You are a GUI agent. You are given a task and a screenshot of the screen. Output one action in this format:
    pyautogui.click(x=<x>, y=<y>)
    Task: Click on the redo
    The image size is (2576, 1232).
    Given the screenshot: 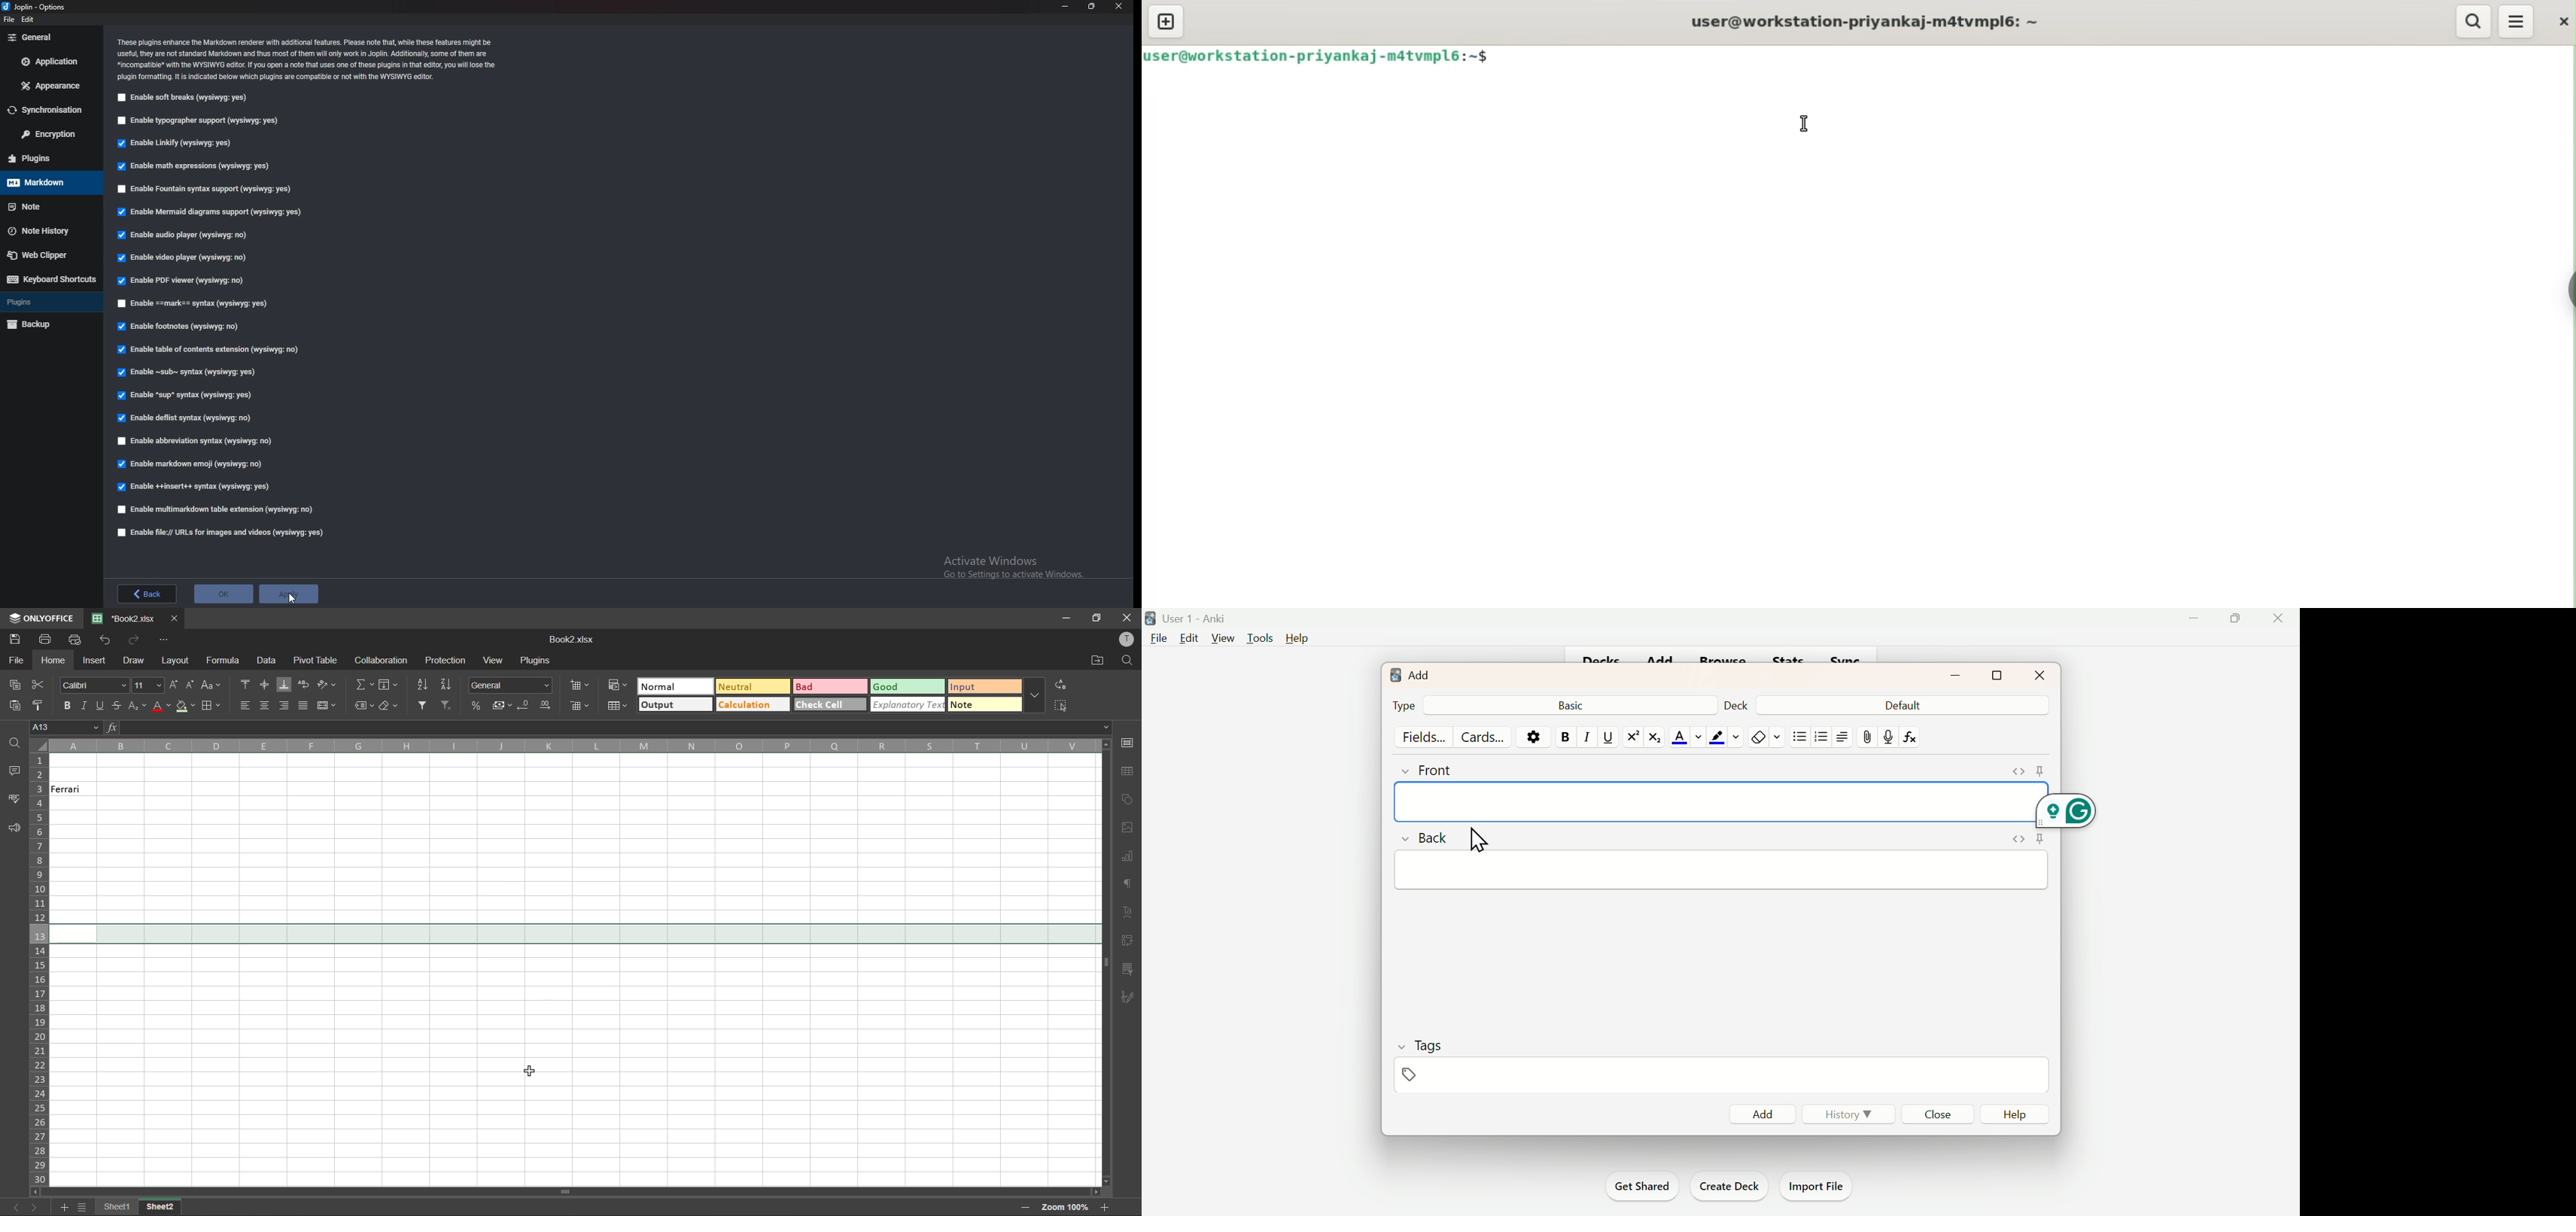 What is the action you would take?
    pyautogui.click(x=136, y=640)
    